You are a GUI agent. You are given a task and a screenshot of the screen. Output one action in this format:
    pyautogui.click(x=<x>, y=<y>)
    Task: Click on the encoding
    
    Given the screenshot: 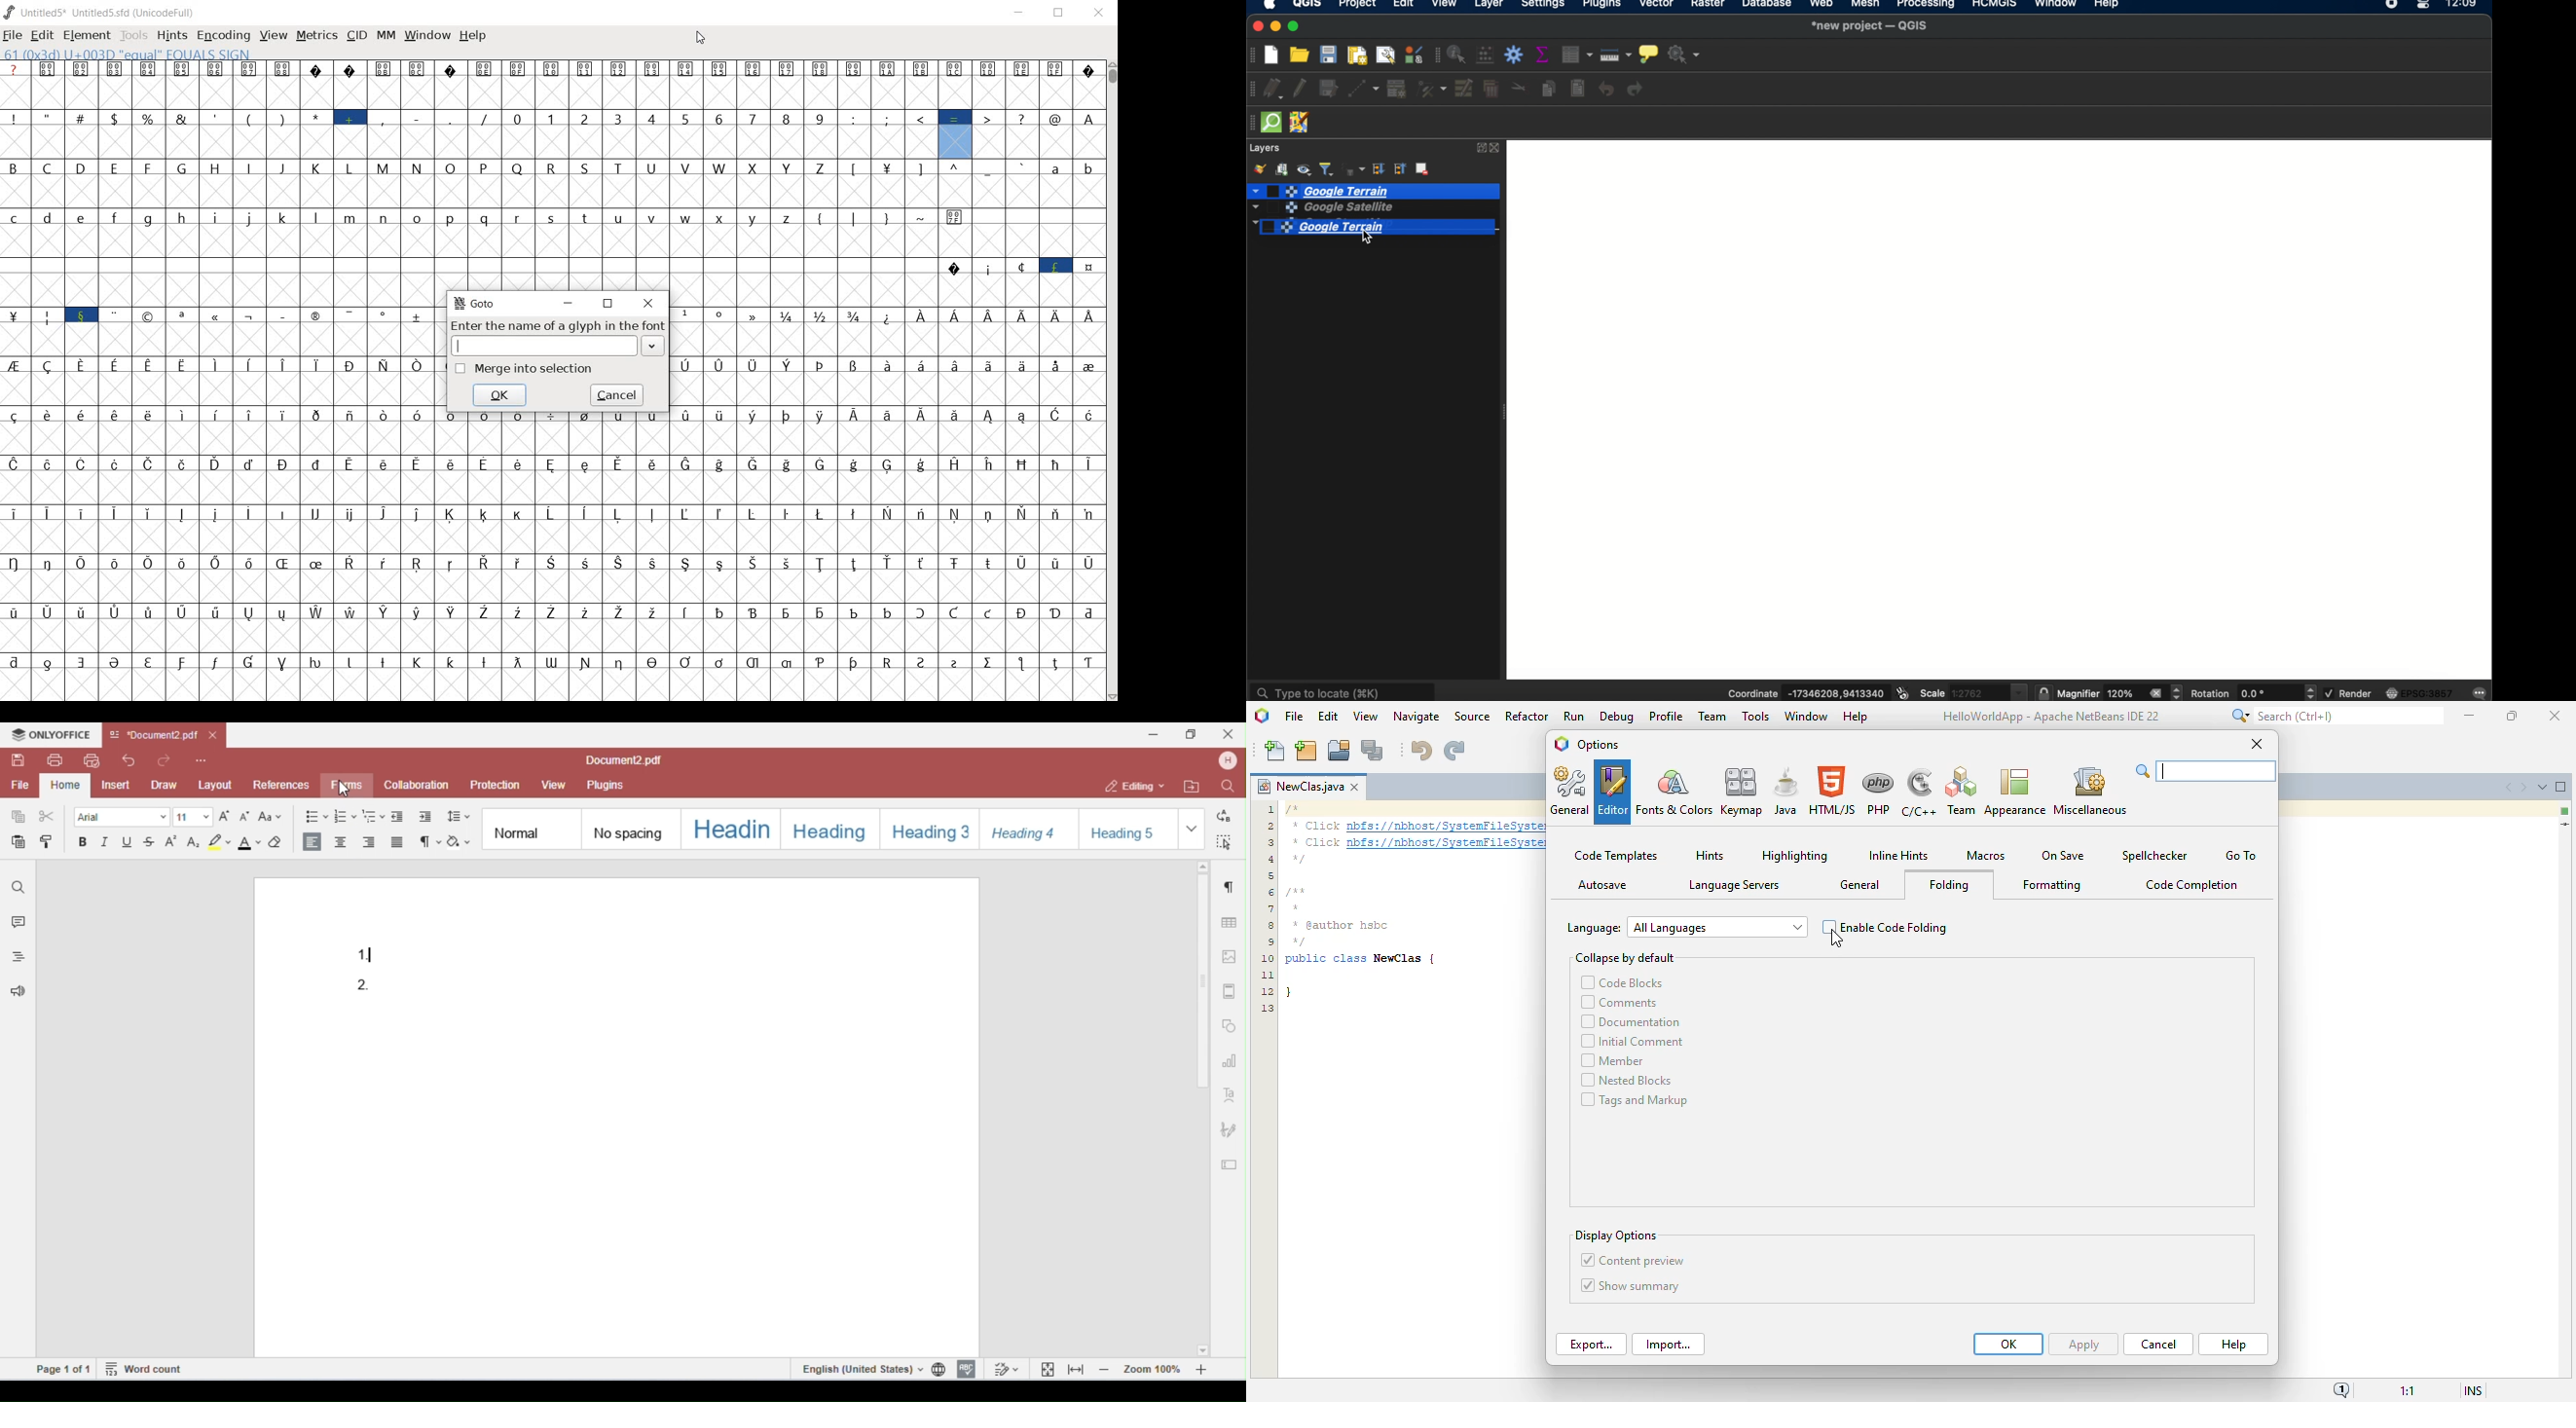 What is the action you would take?
    pyautogui.click(x=223, y=34)
    